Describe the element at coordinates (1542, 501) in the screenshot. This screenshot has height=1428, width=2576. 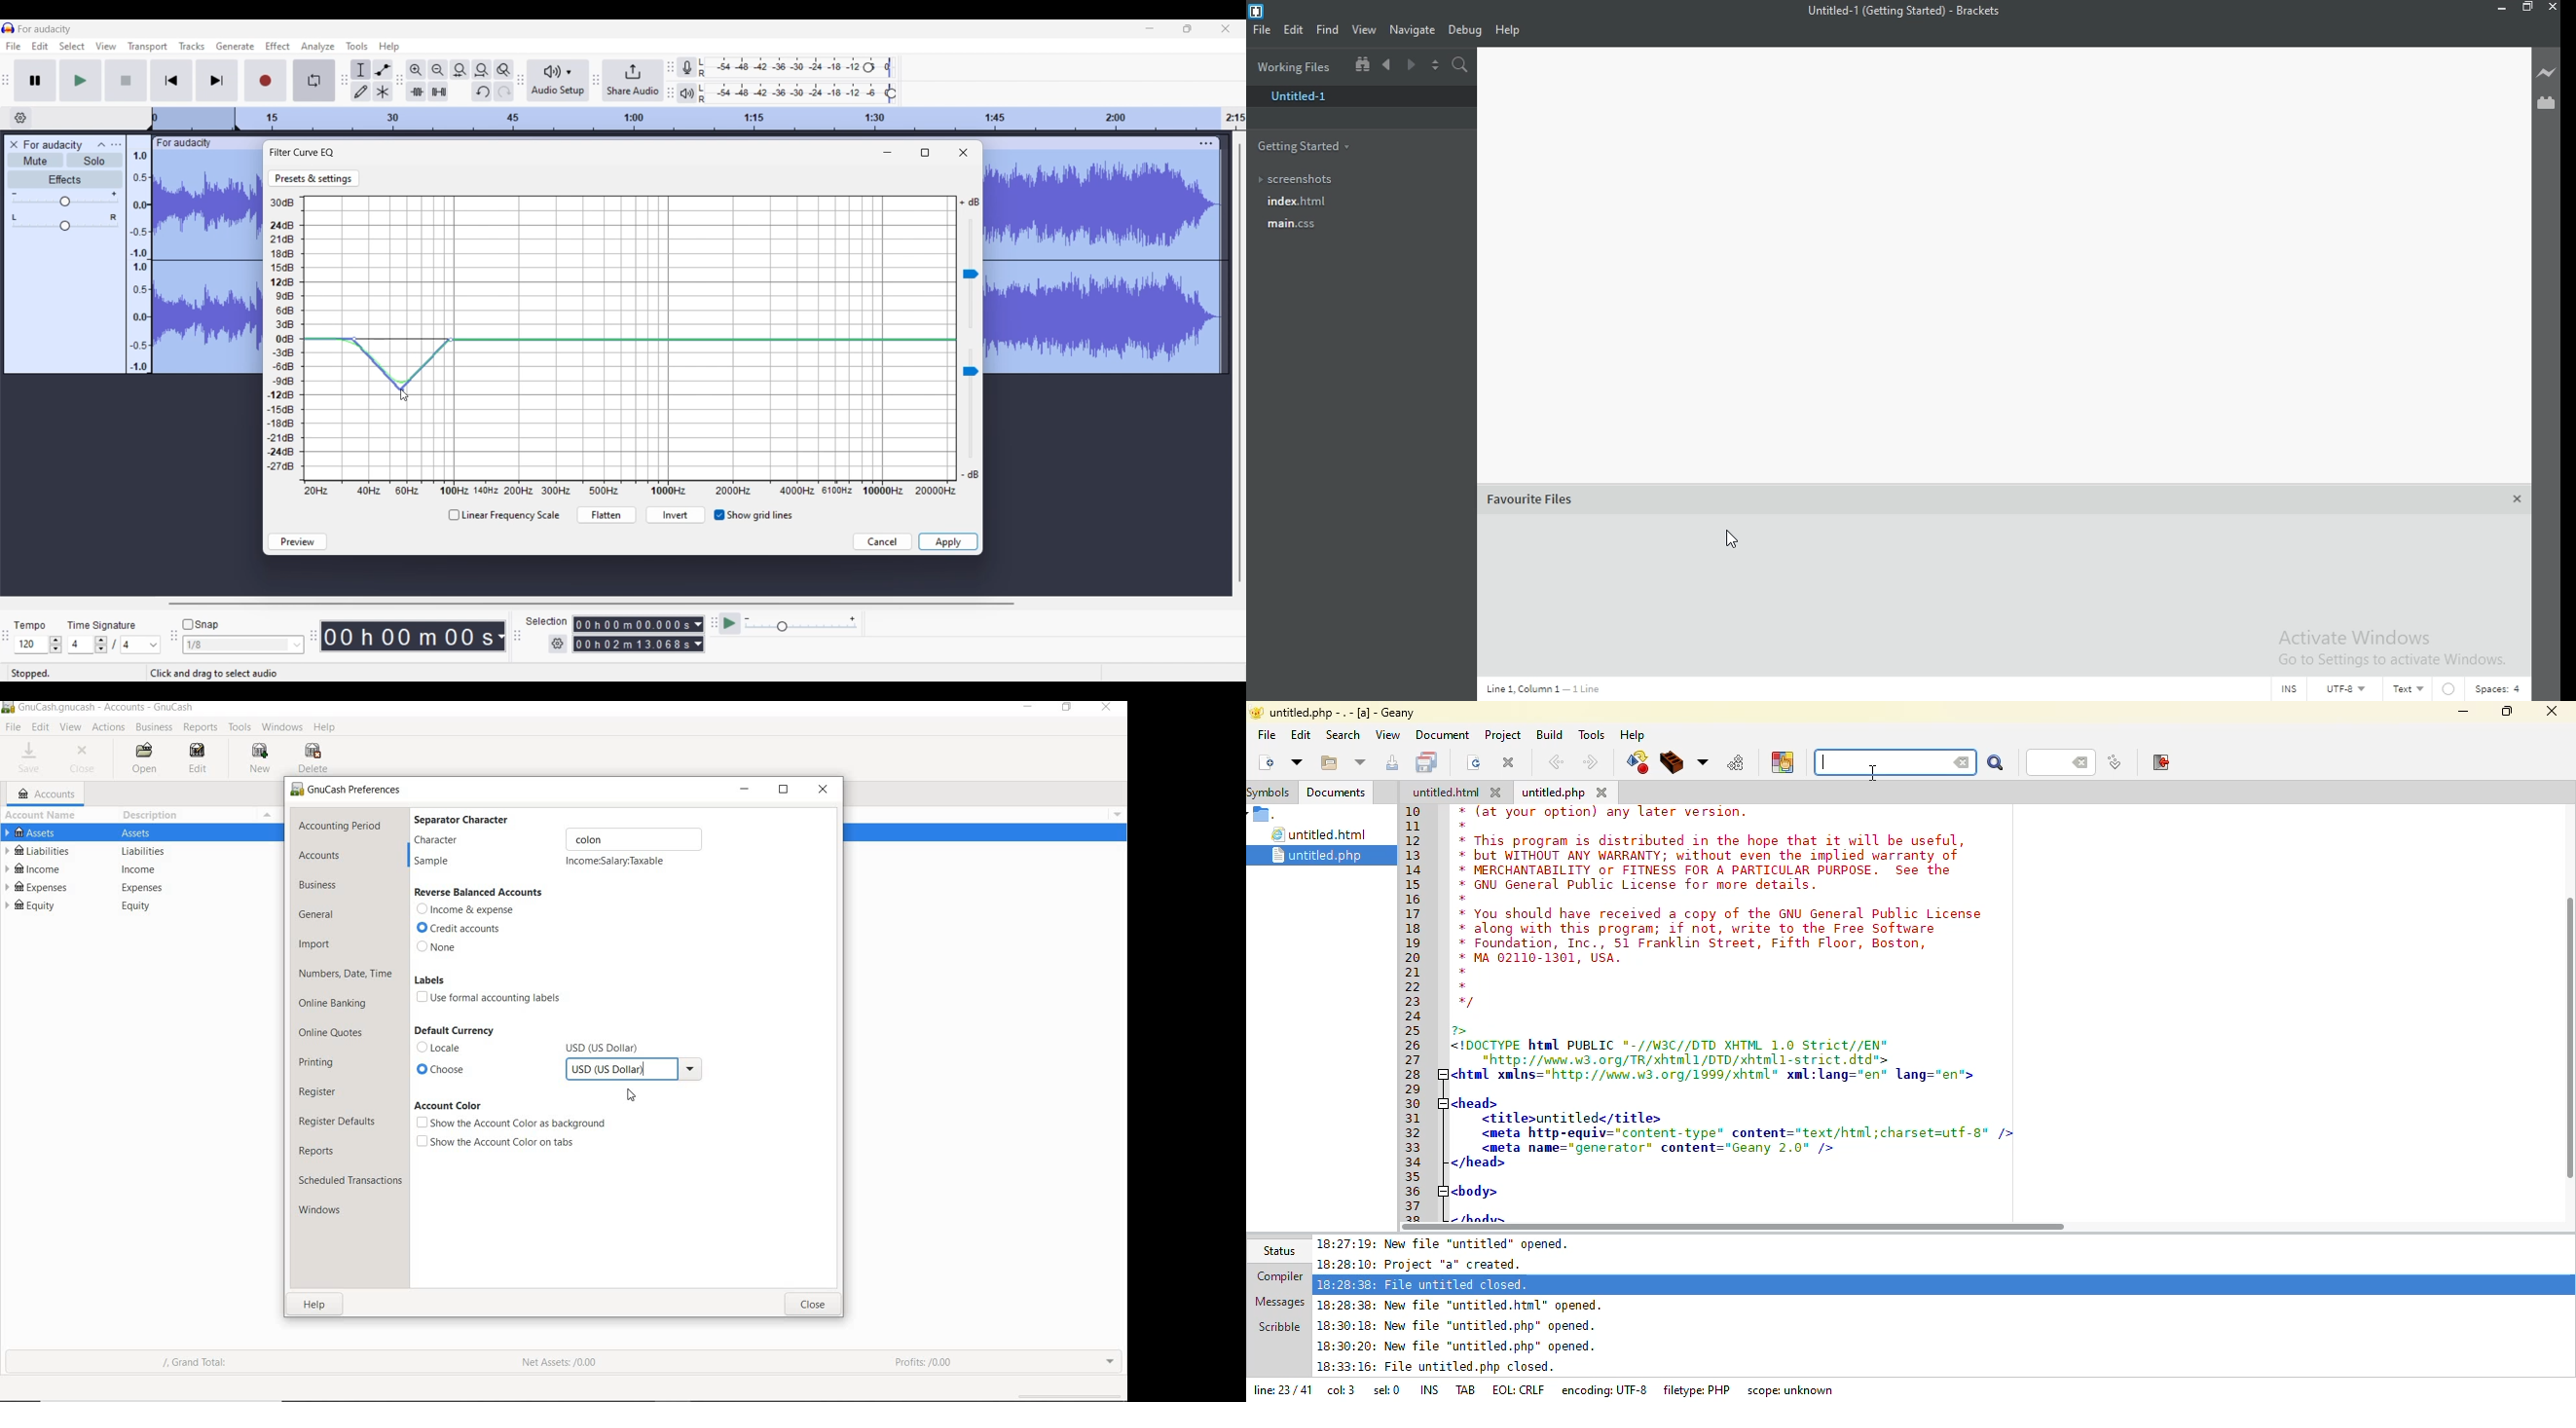
I see `favorite files(1)` at that location.